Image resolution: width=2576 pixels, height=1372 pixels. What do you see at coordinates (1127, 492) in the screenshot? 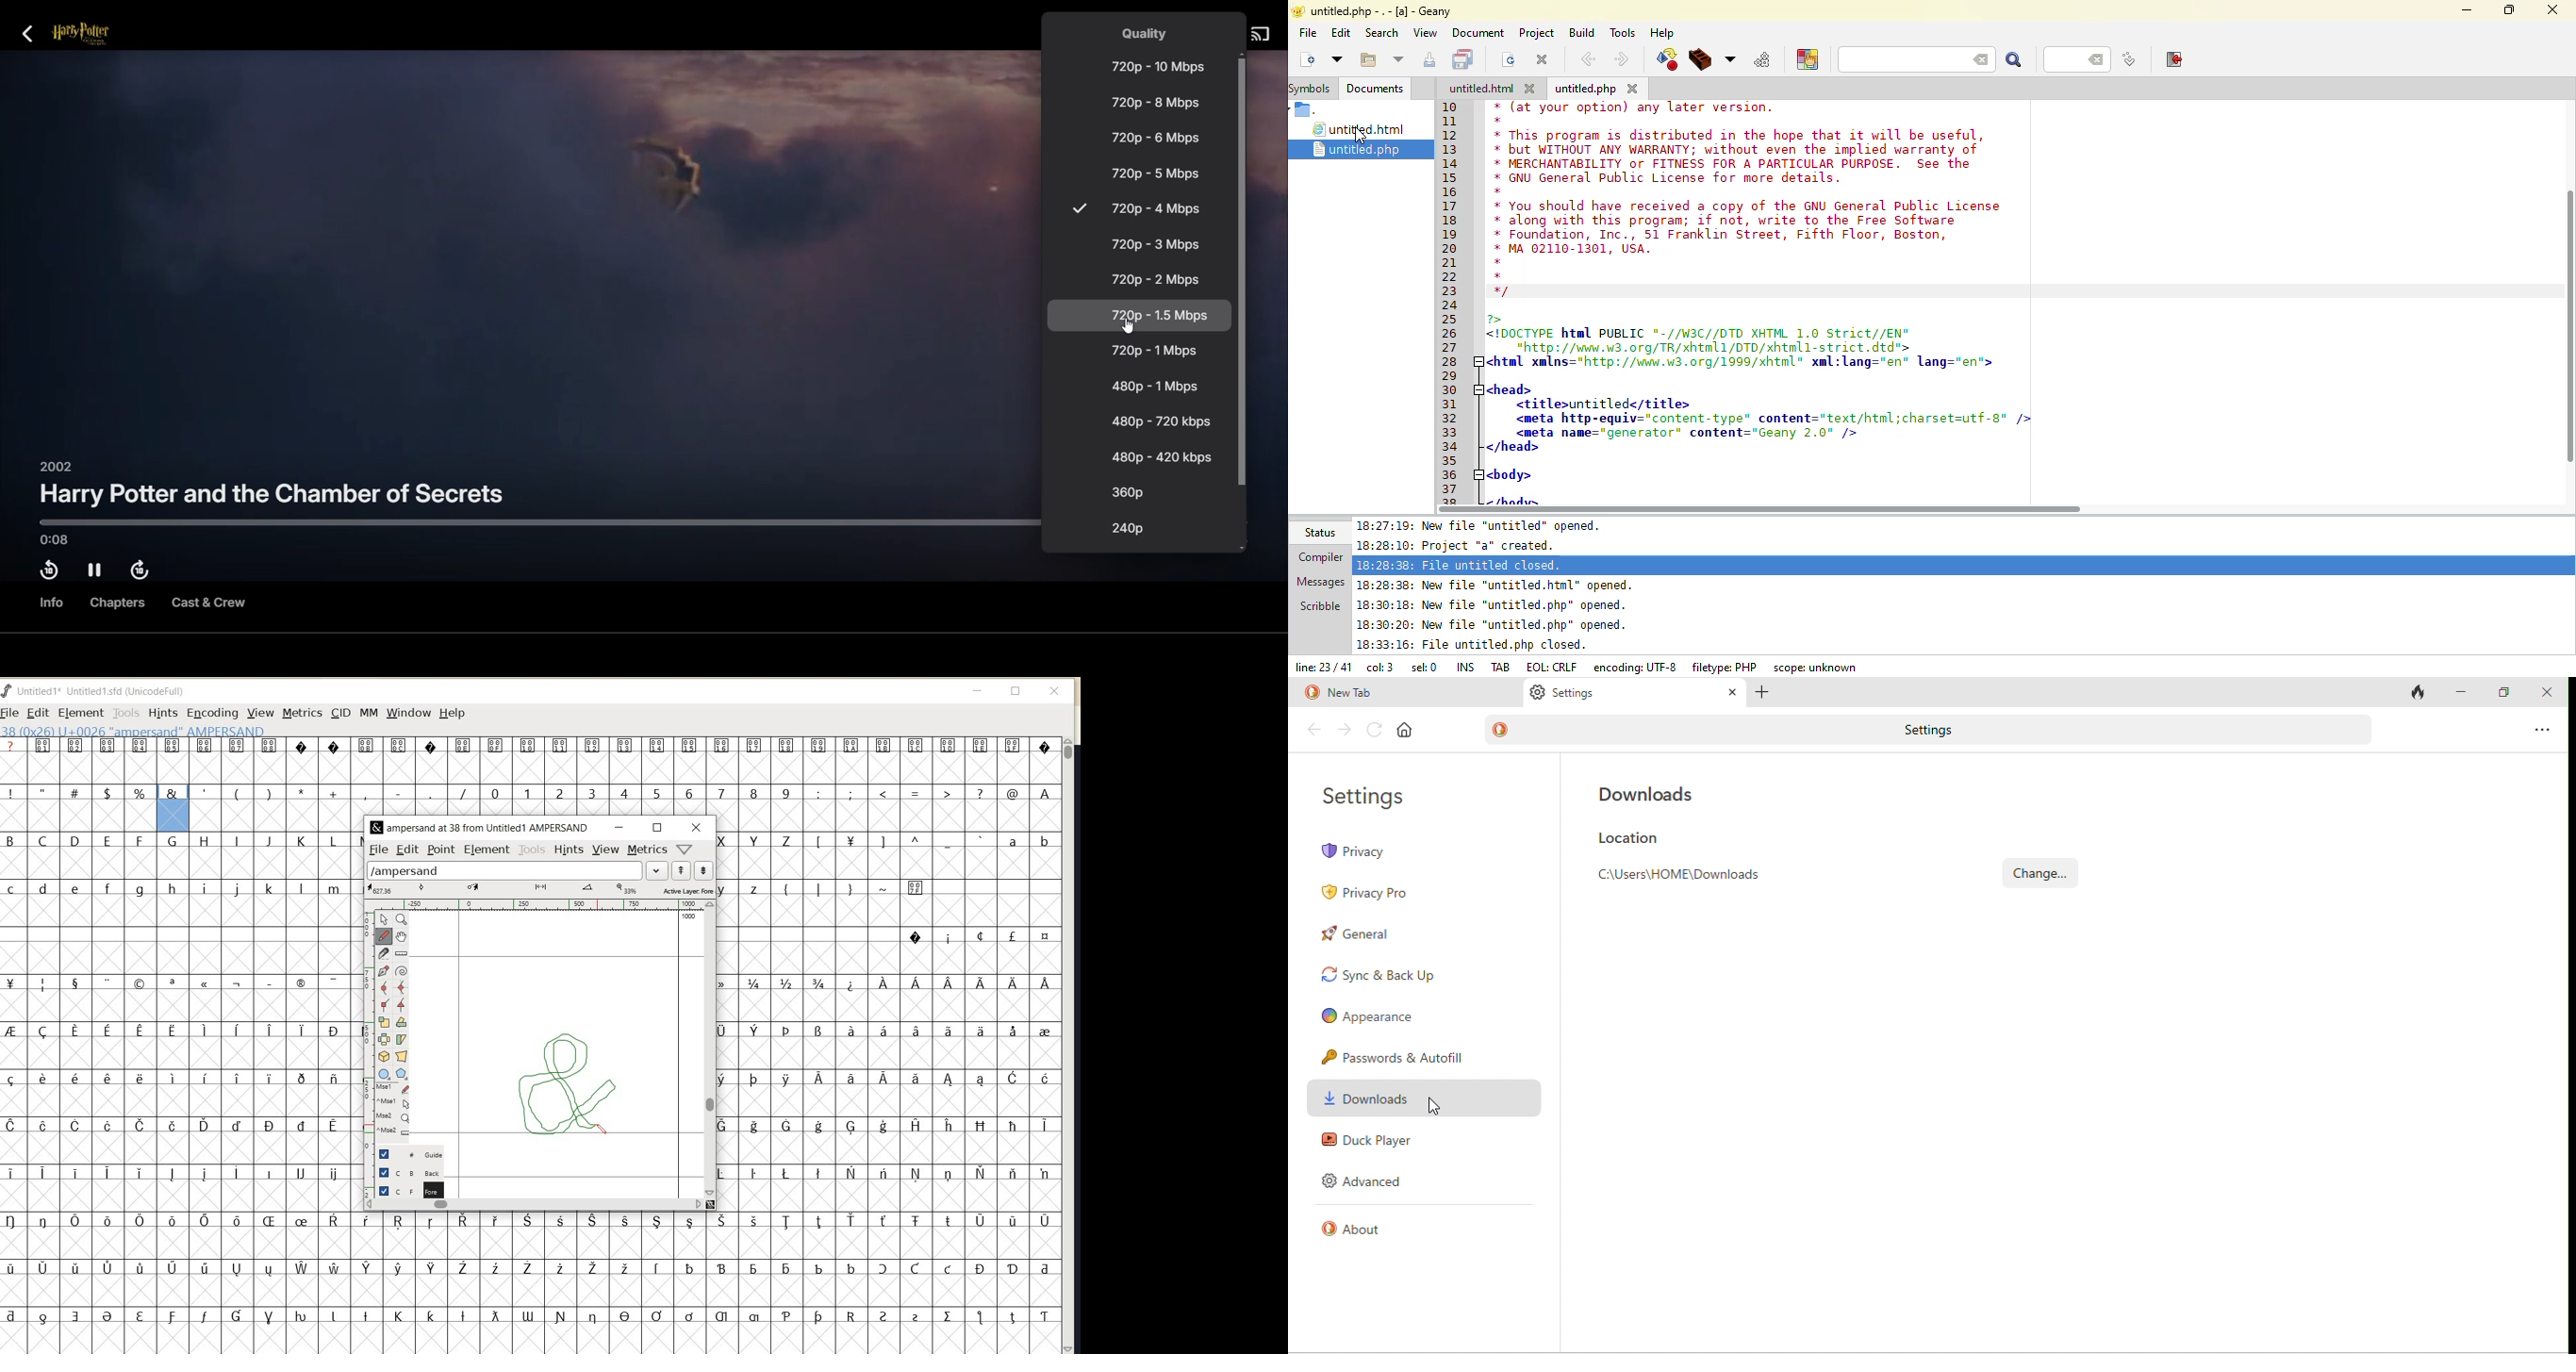
I see `360p` at bounding box center [1127, 492].